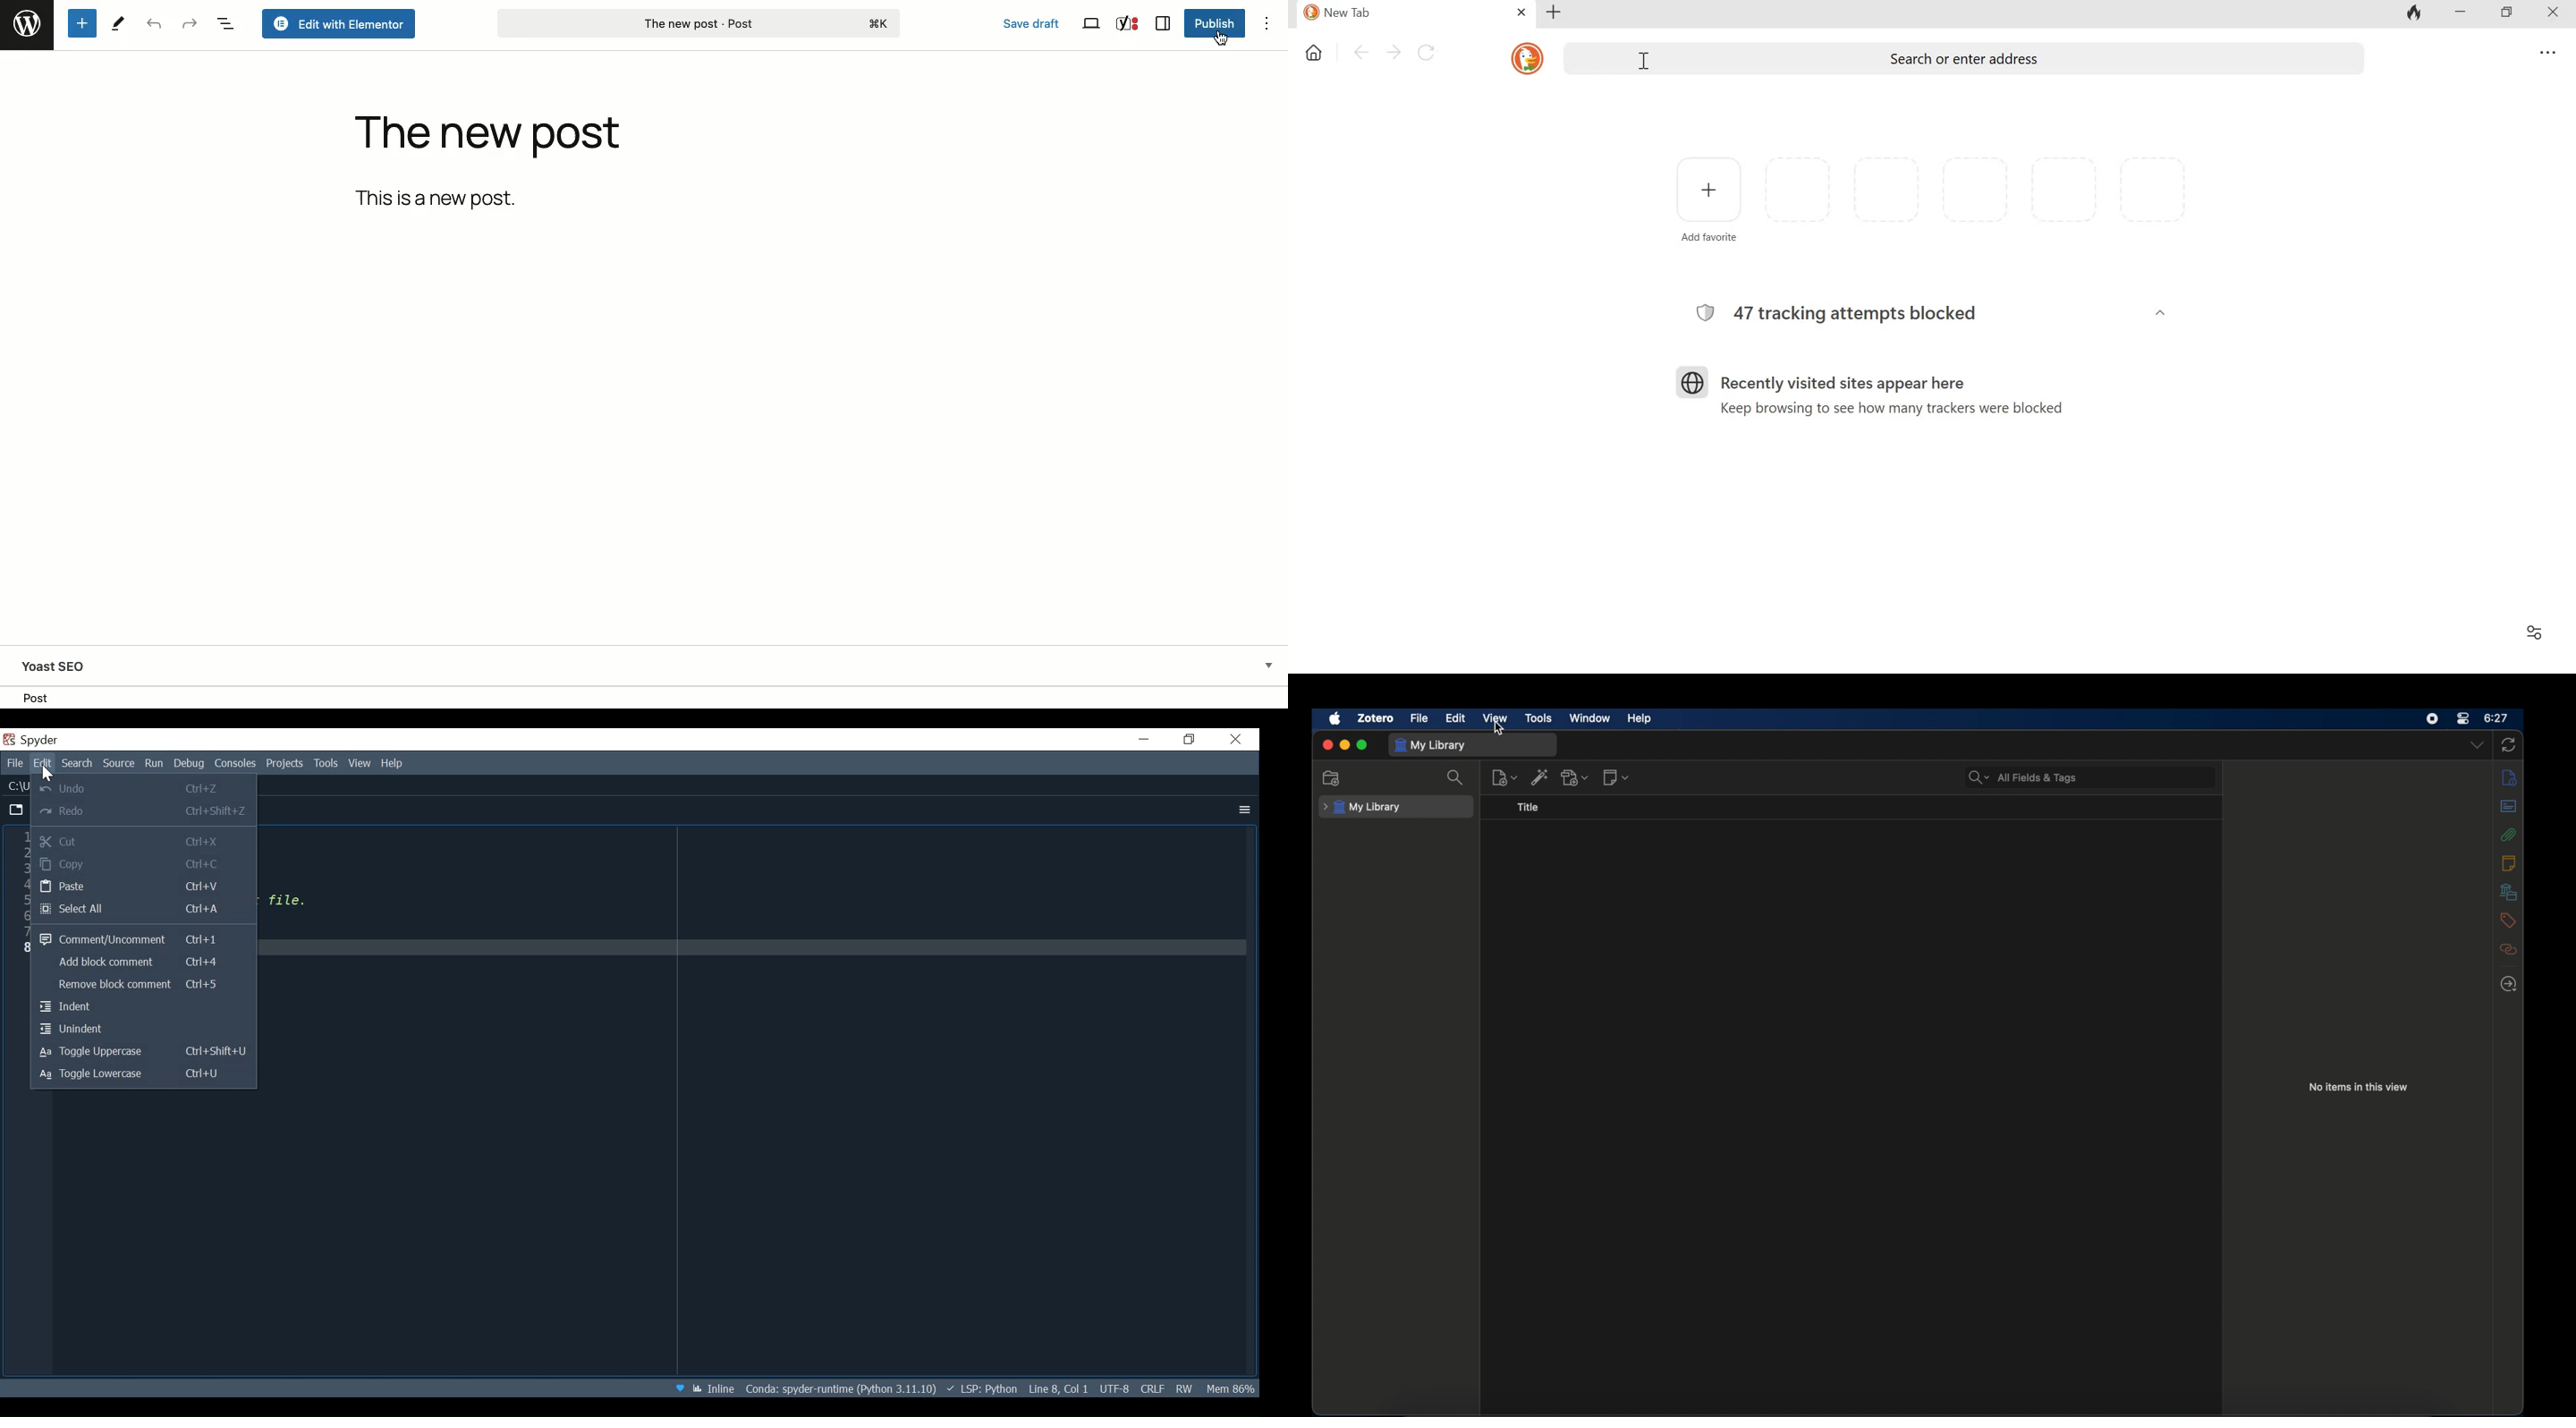 The image size is (2576, 1428). Describe the element at coordinates (1704, 186) in the screenshot. I see `Add favorite` at that location.